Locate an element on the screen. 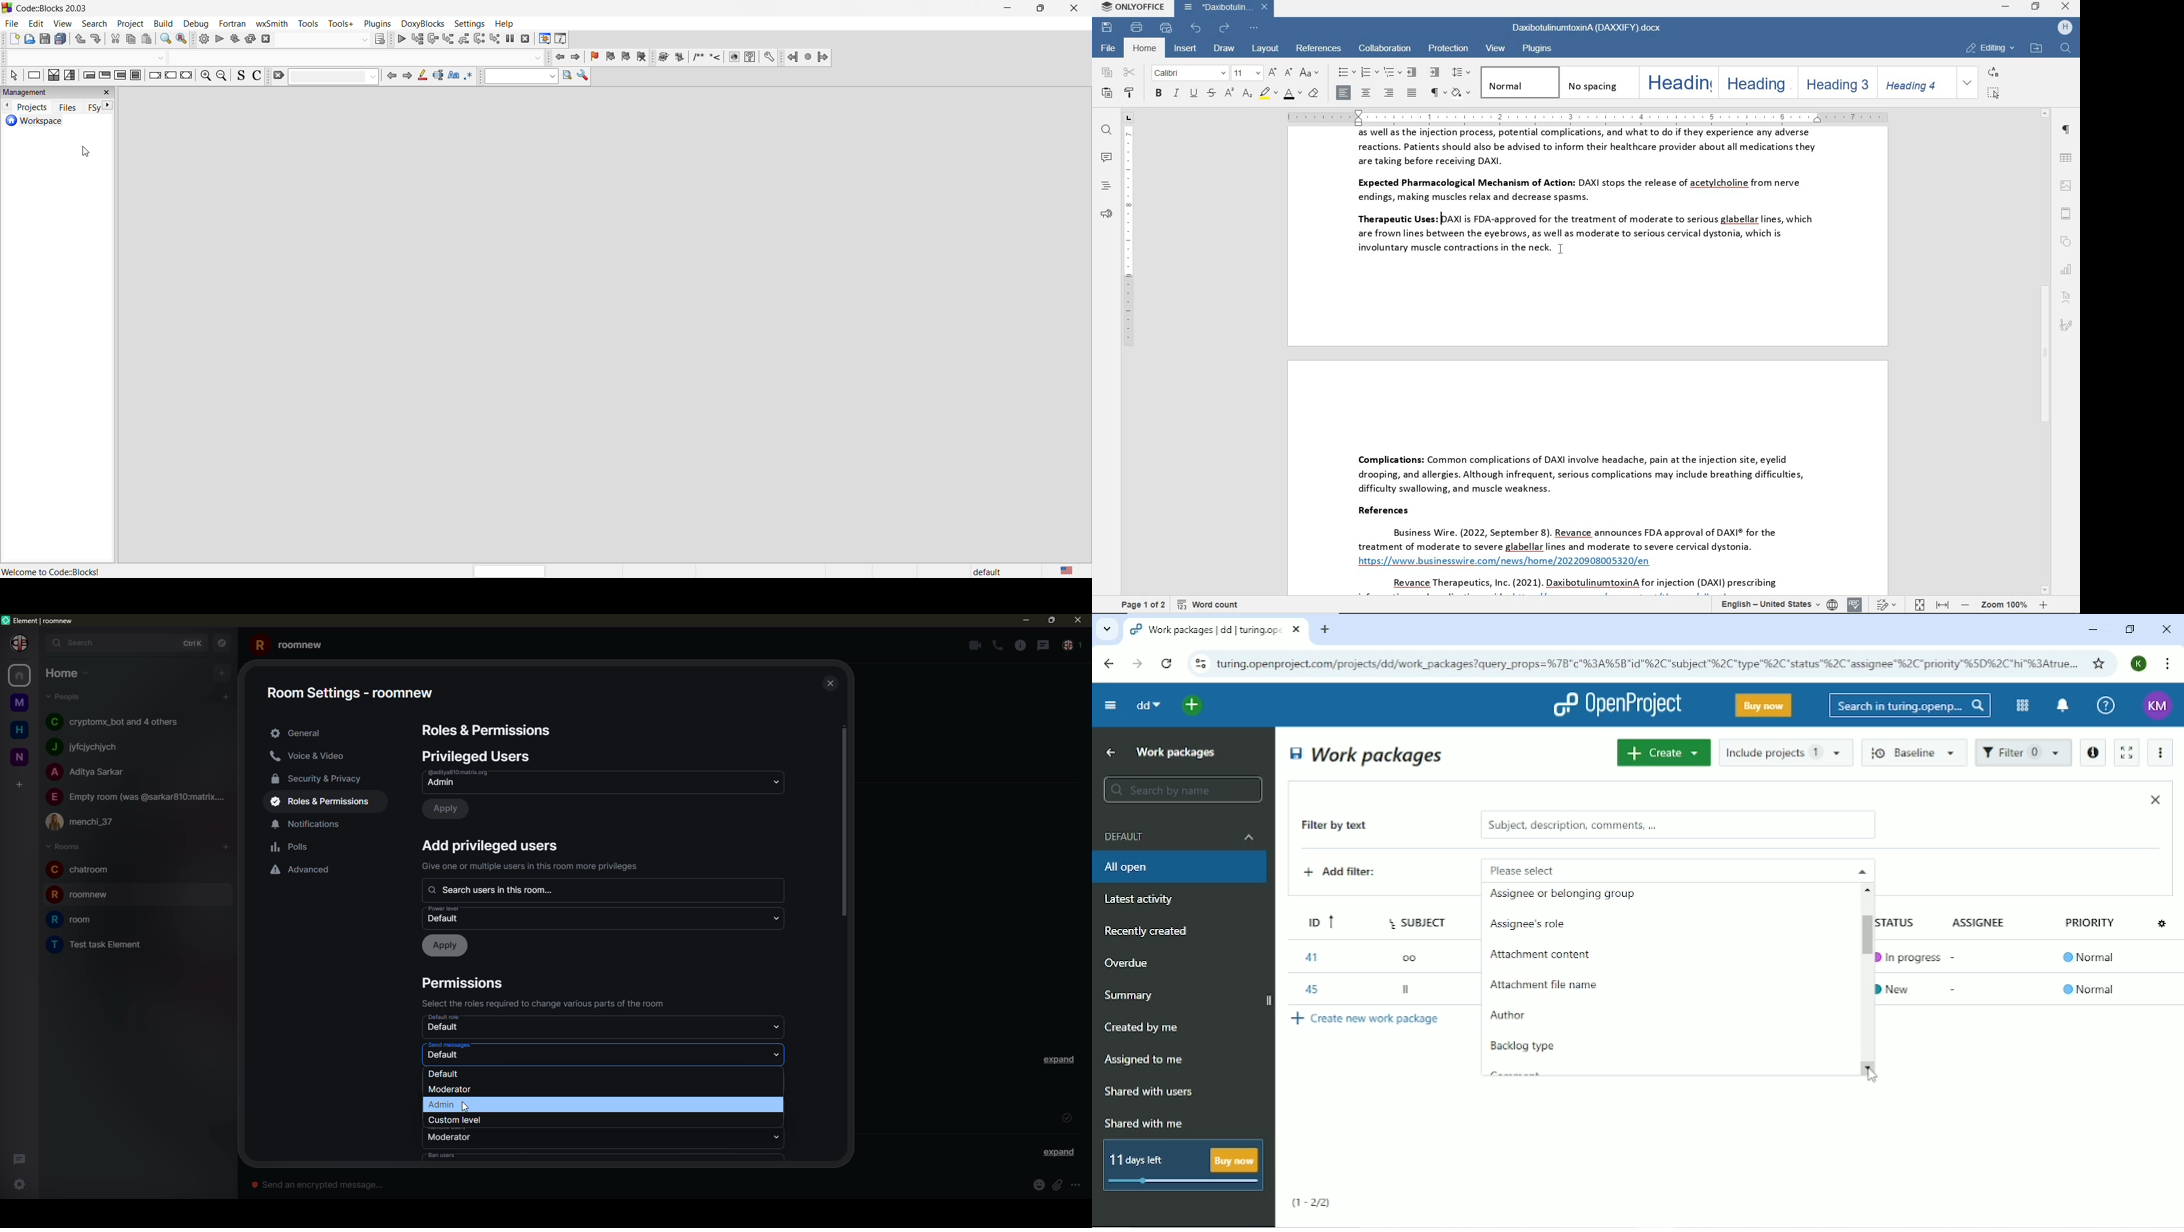 The width and height of the screenshot is (2184, 1232). page 1 of 2 is located at coordinates (1143, 603).